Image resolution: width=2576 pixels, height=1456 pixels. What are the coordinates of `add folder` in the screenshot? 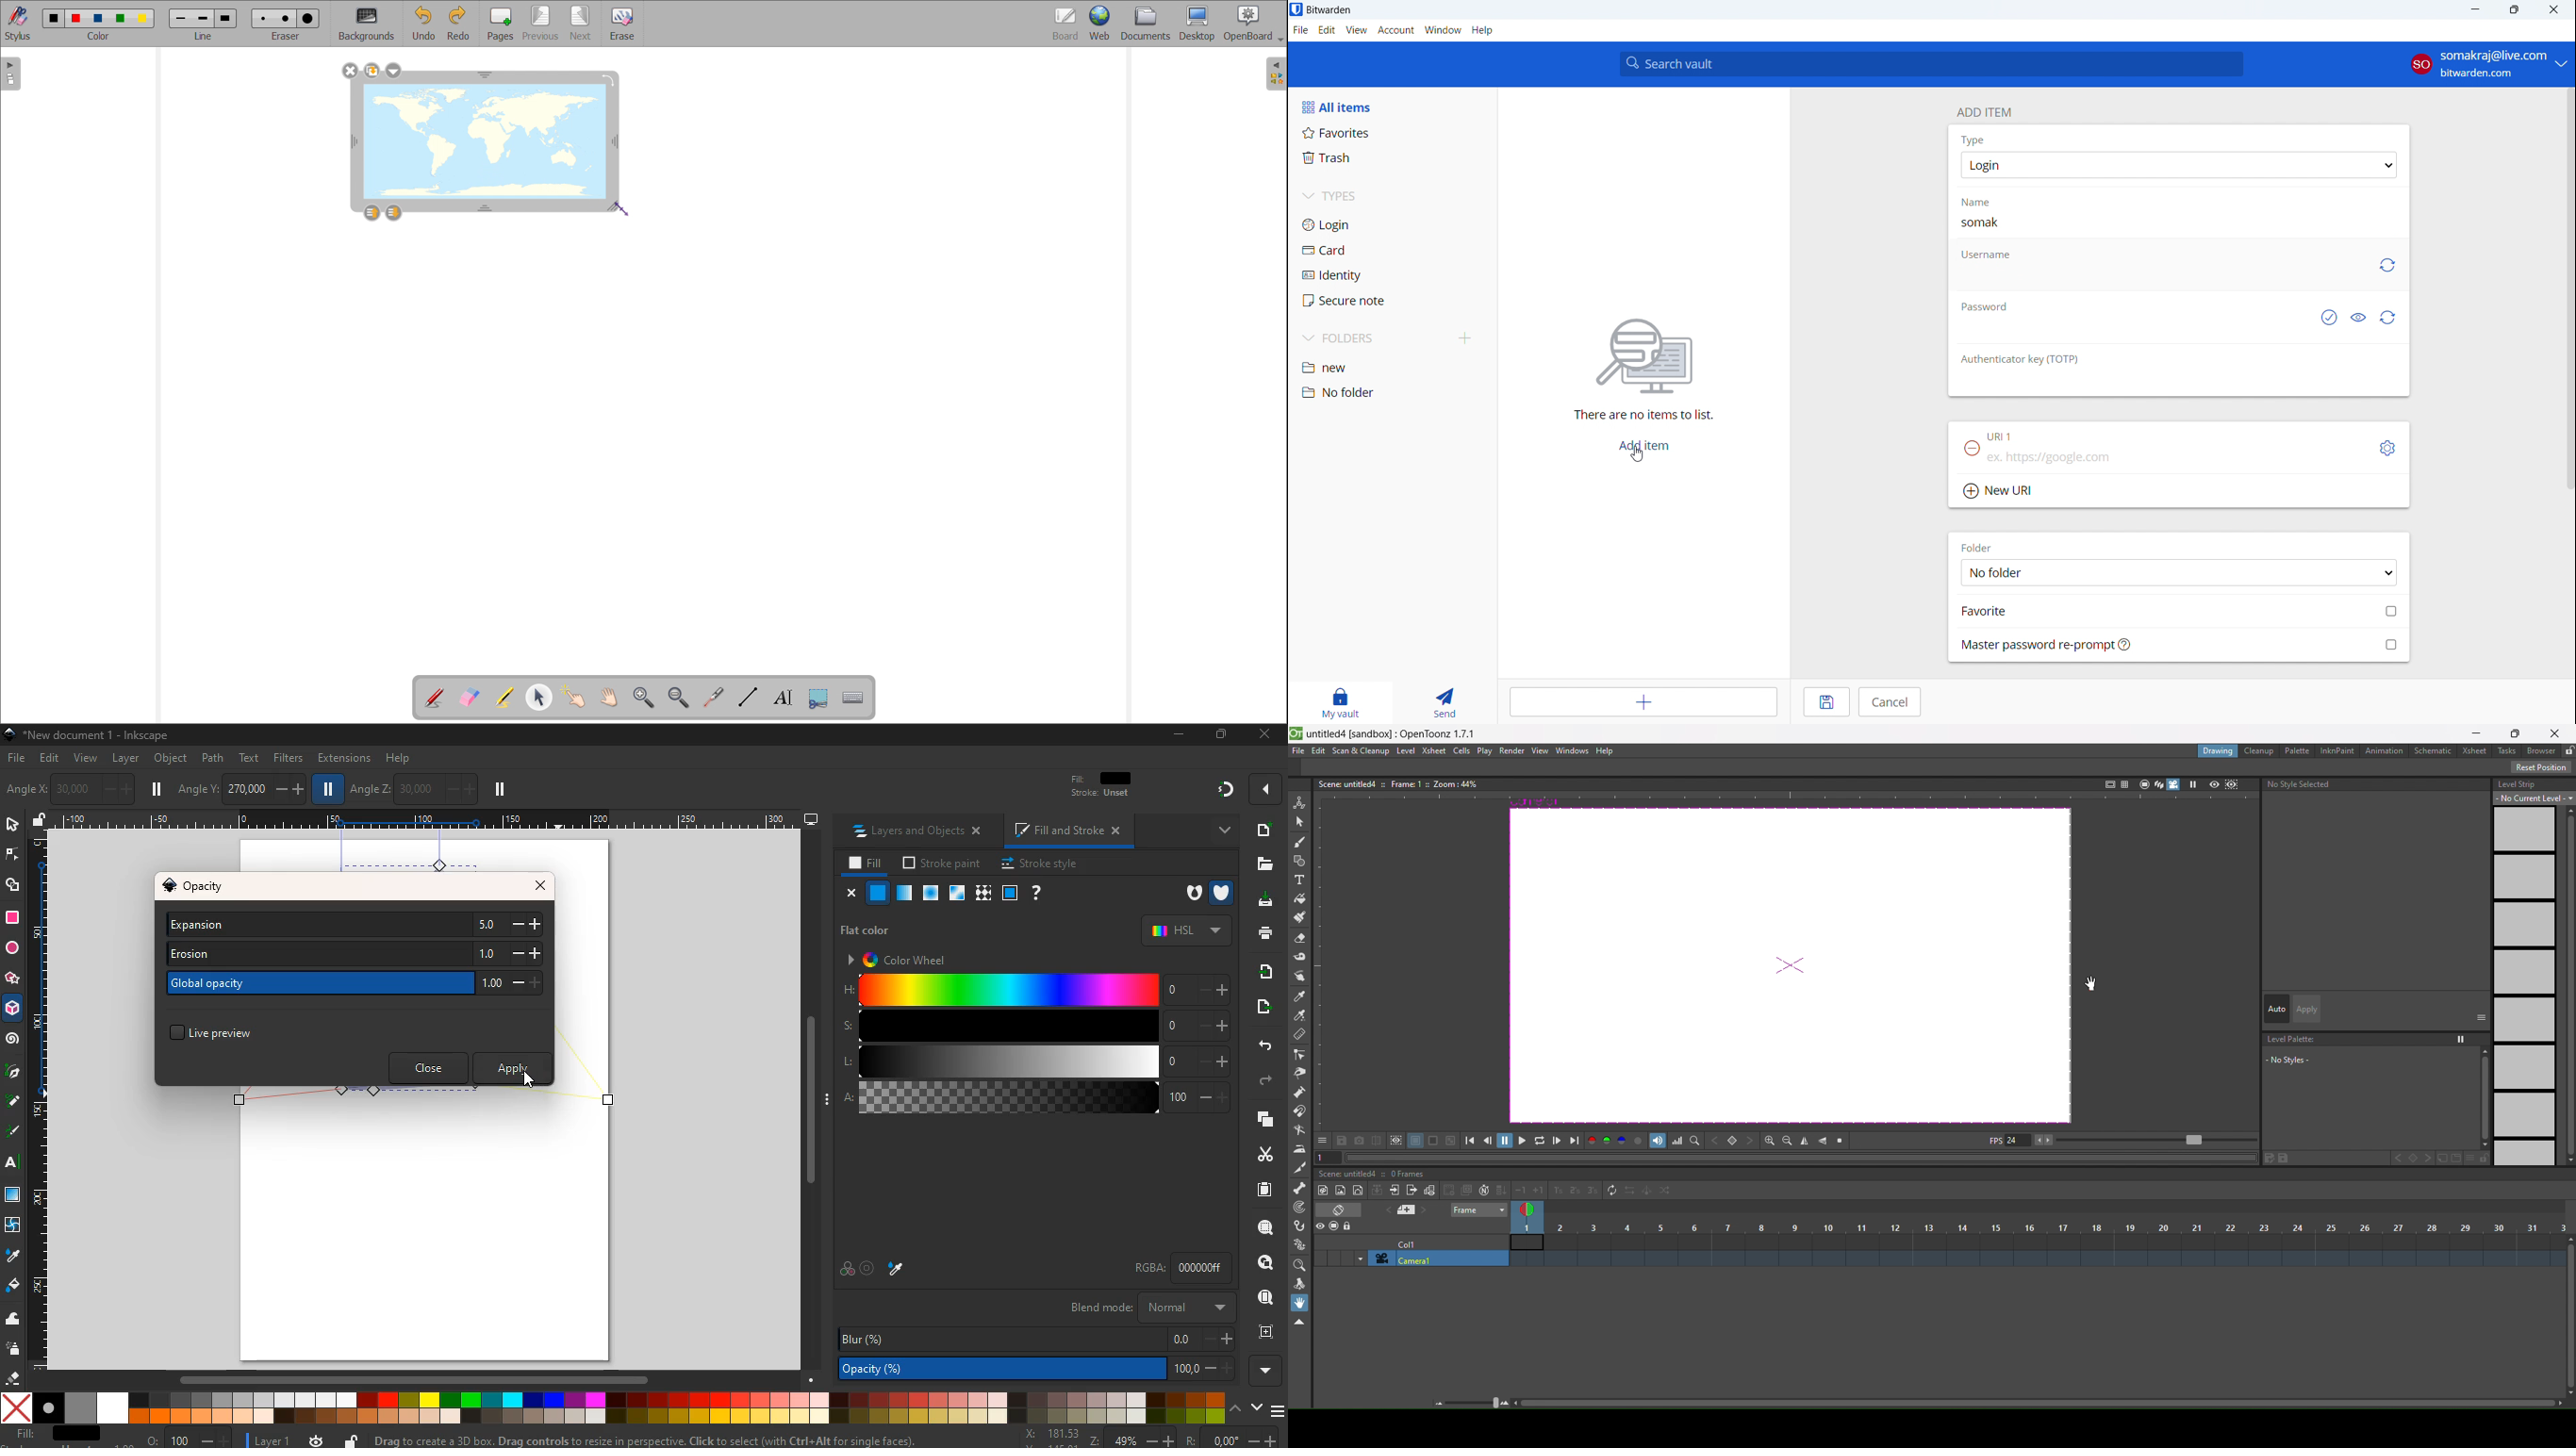 It's located at (1465, 339).